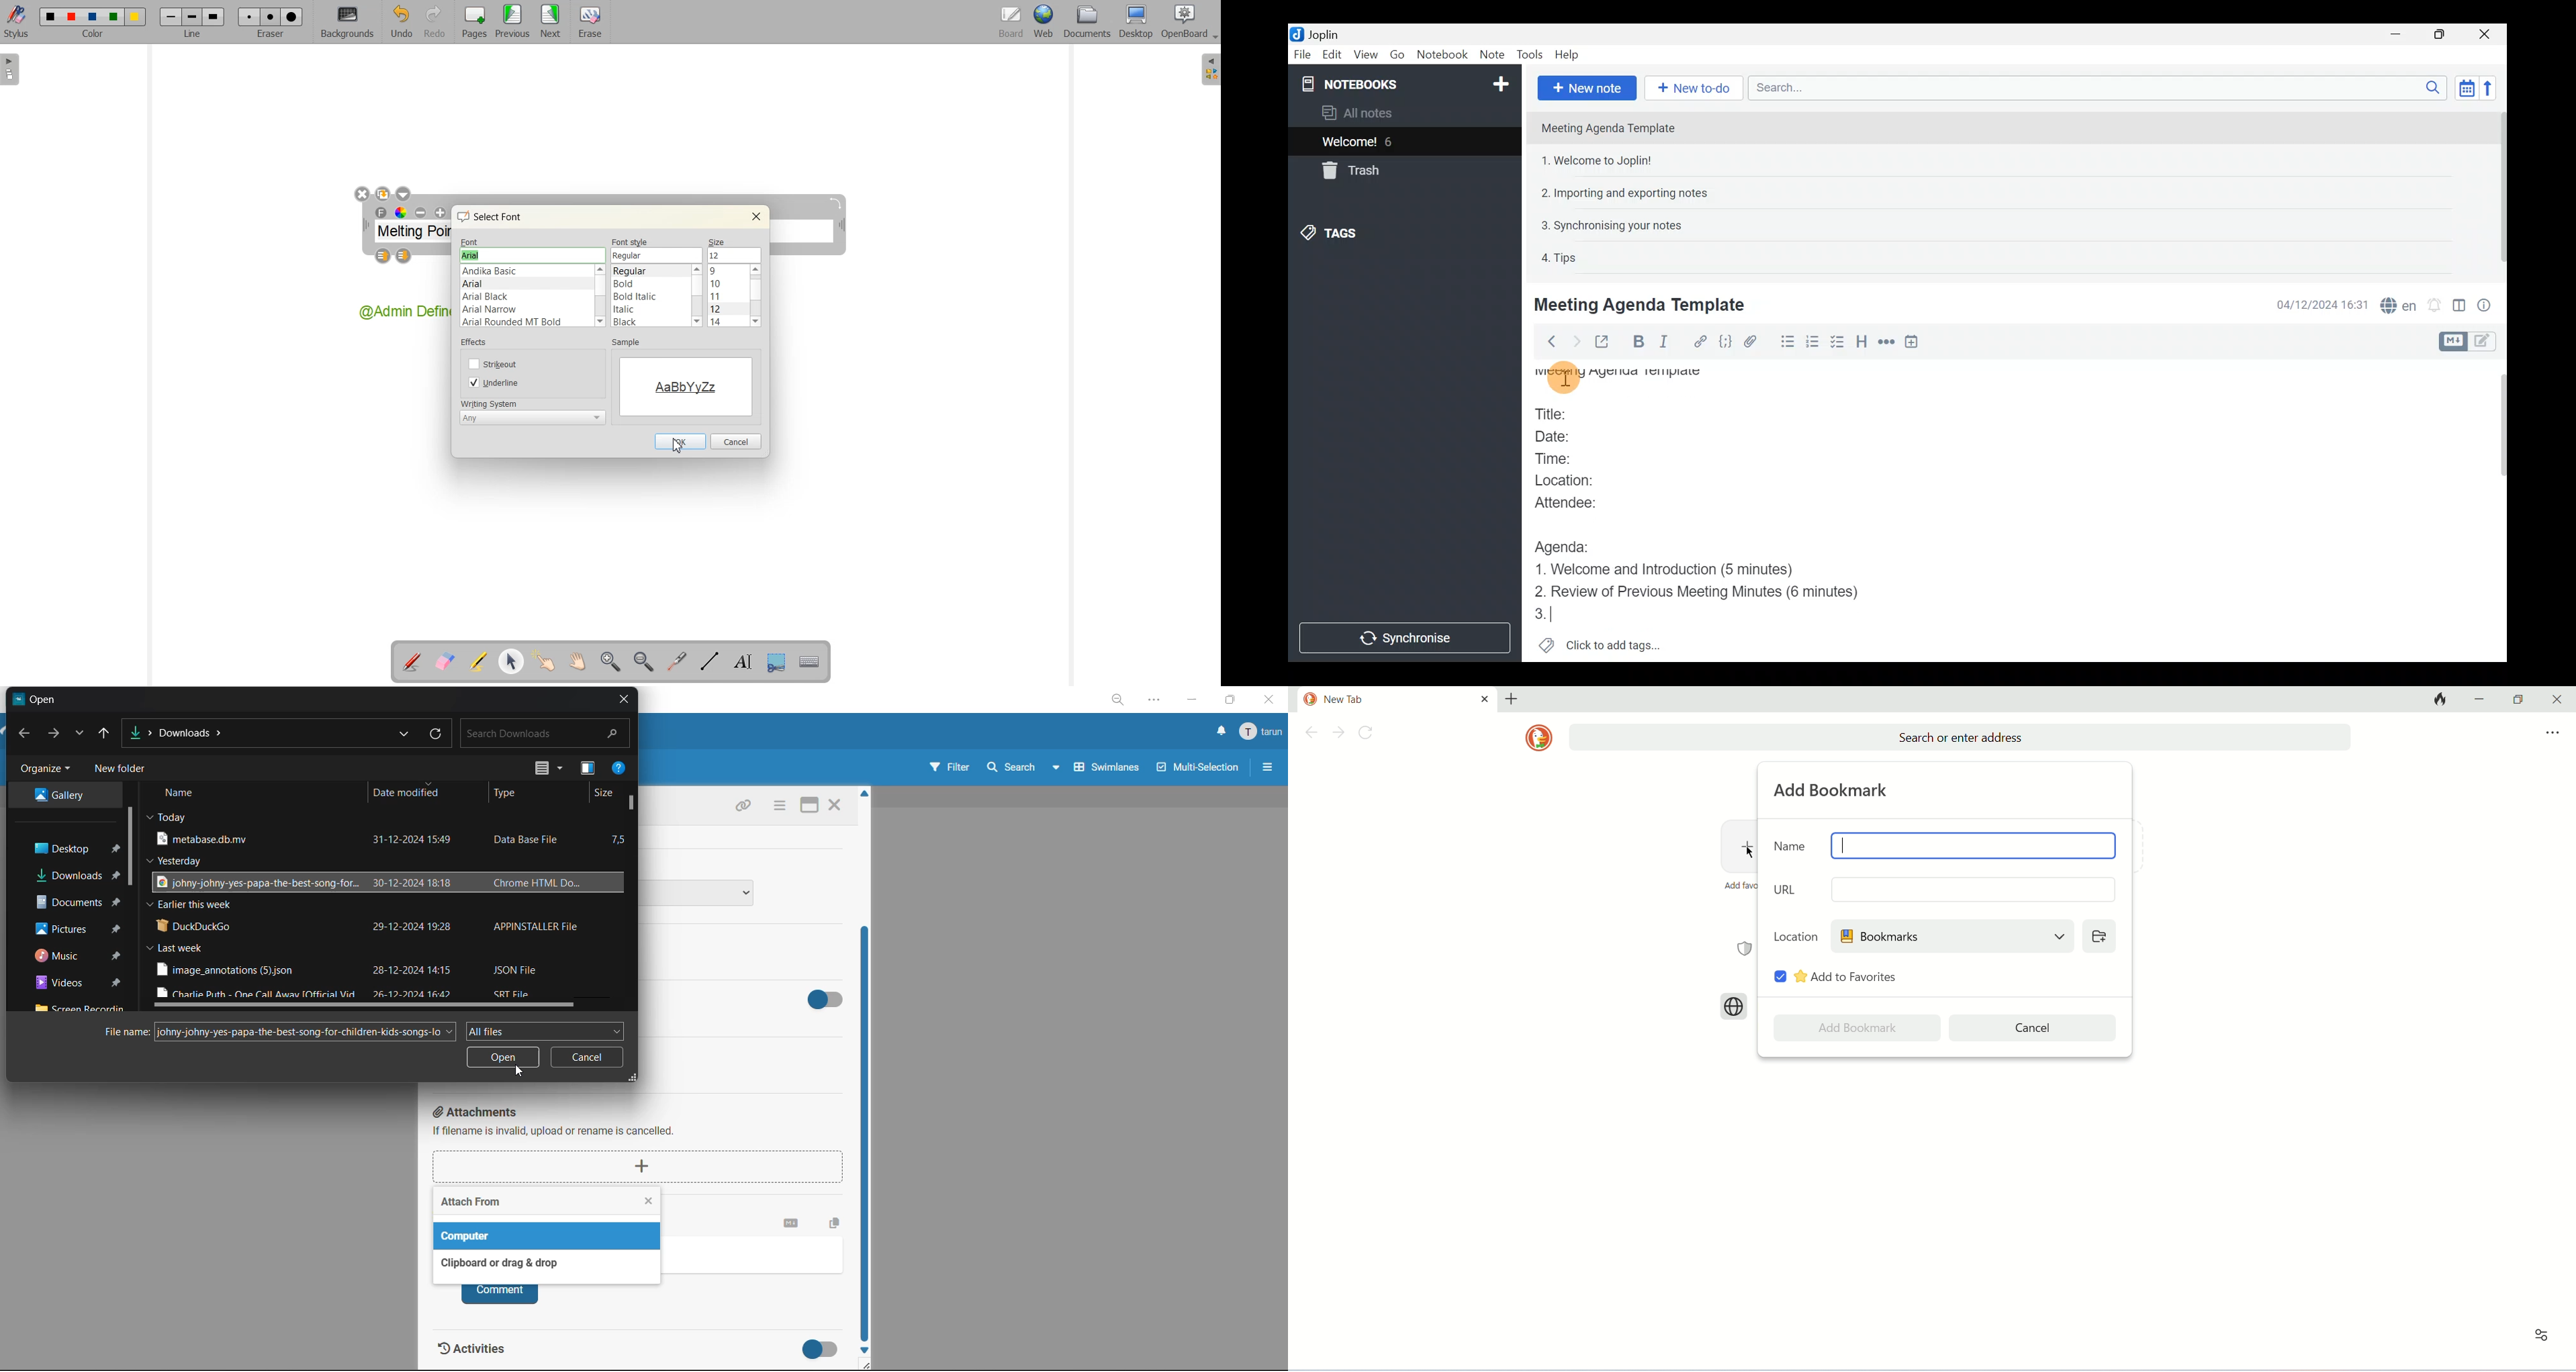  What do you see at coordinates (635, 806) in the screenshot?
I see `vertical scroll bar` at bounding box center [635, 806].